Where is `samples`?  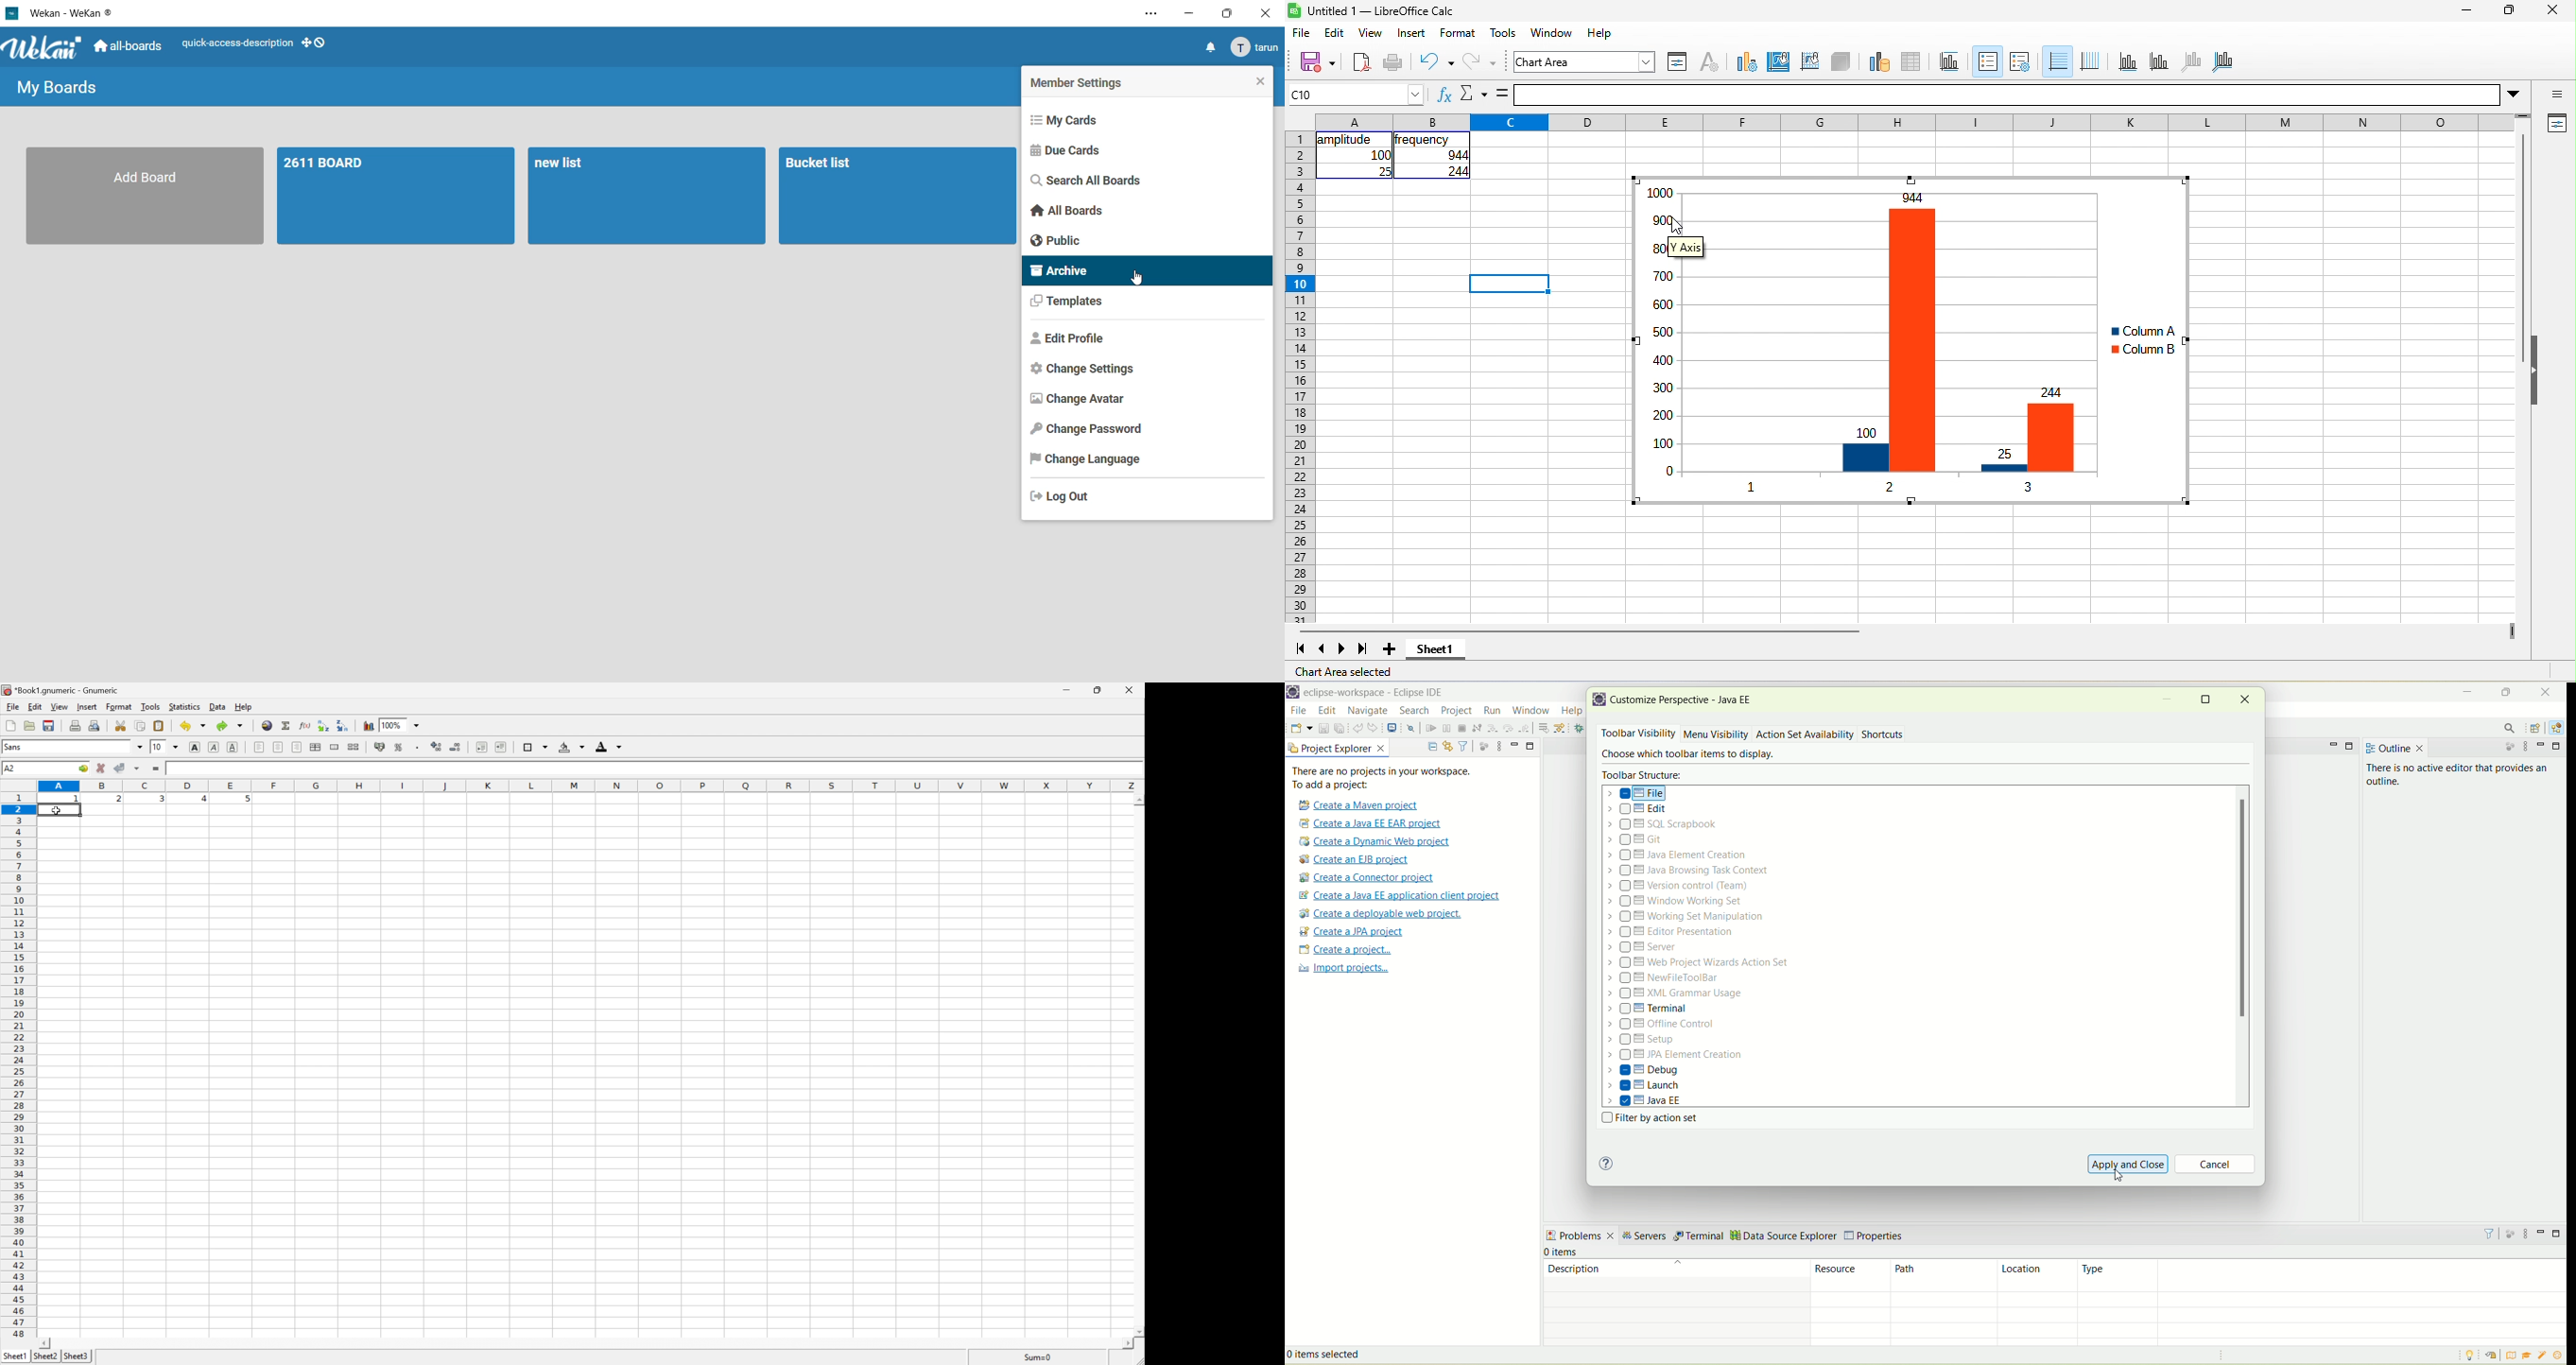 samples is located at coordinates (2544, 1356).